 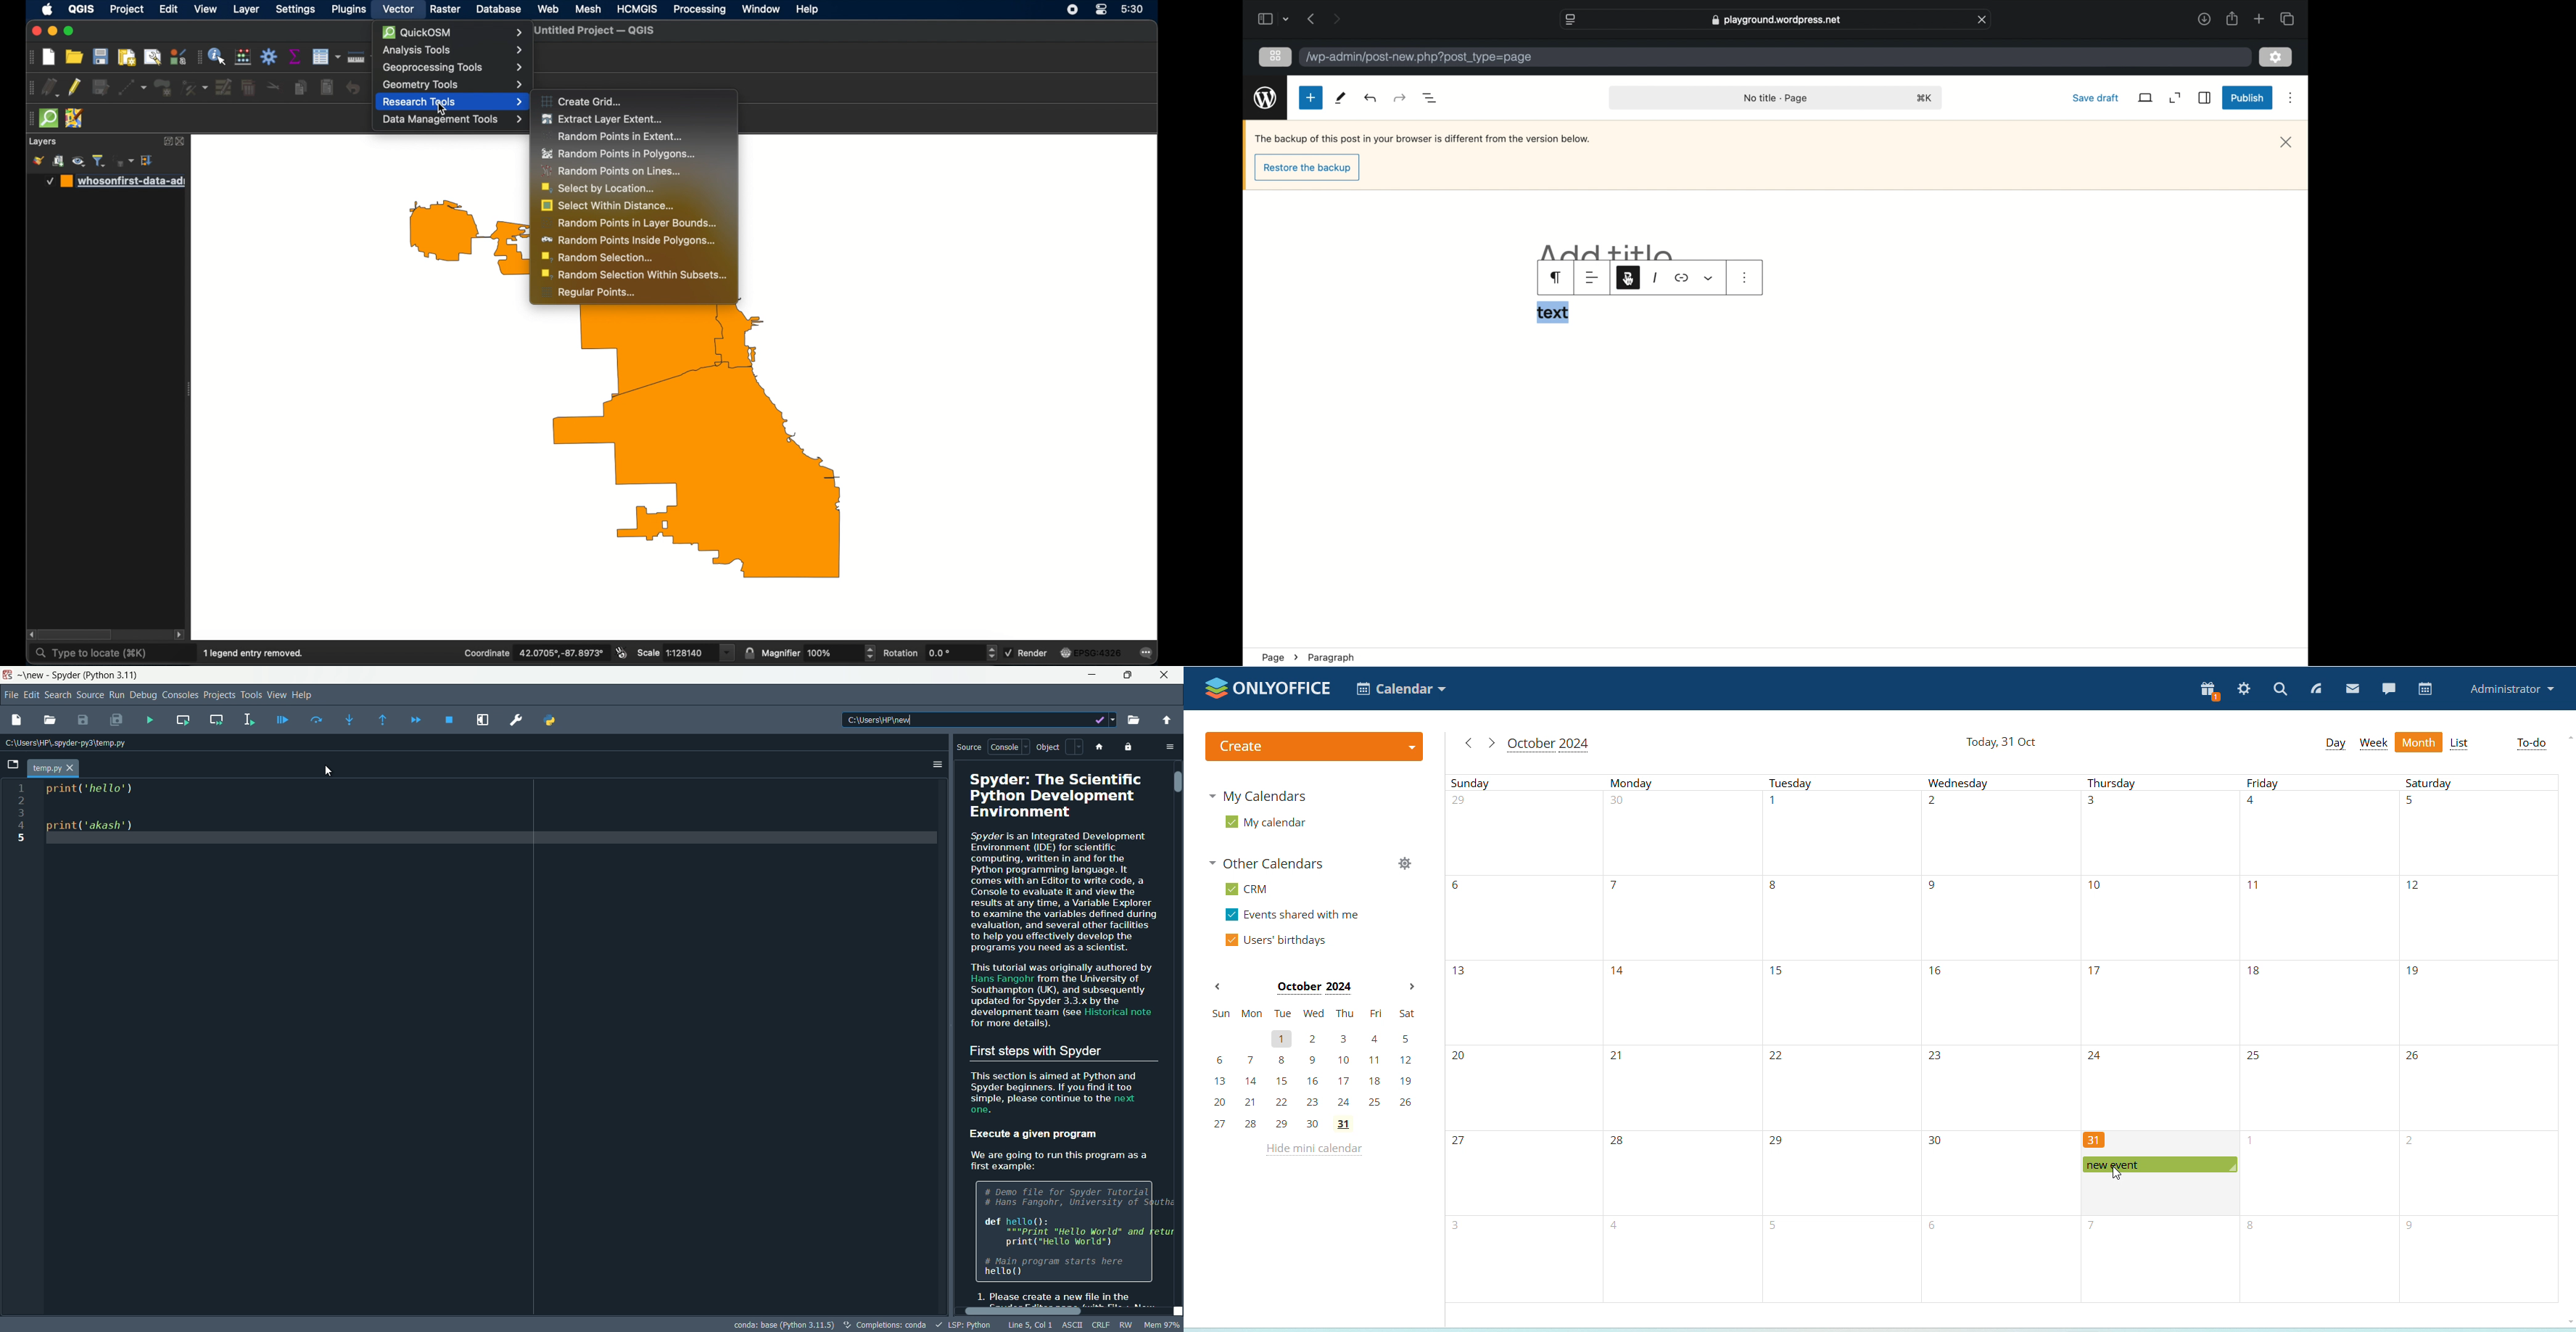 I want to click on present, so click(x=2206, y=691).